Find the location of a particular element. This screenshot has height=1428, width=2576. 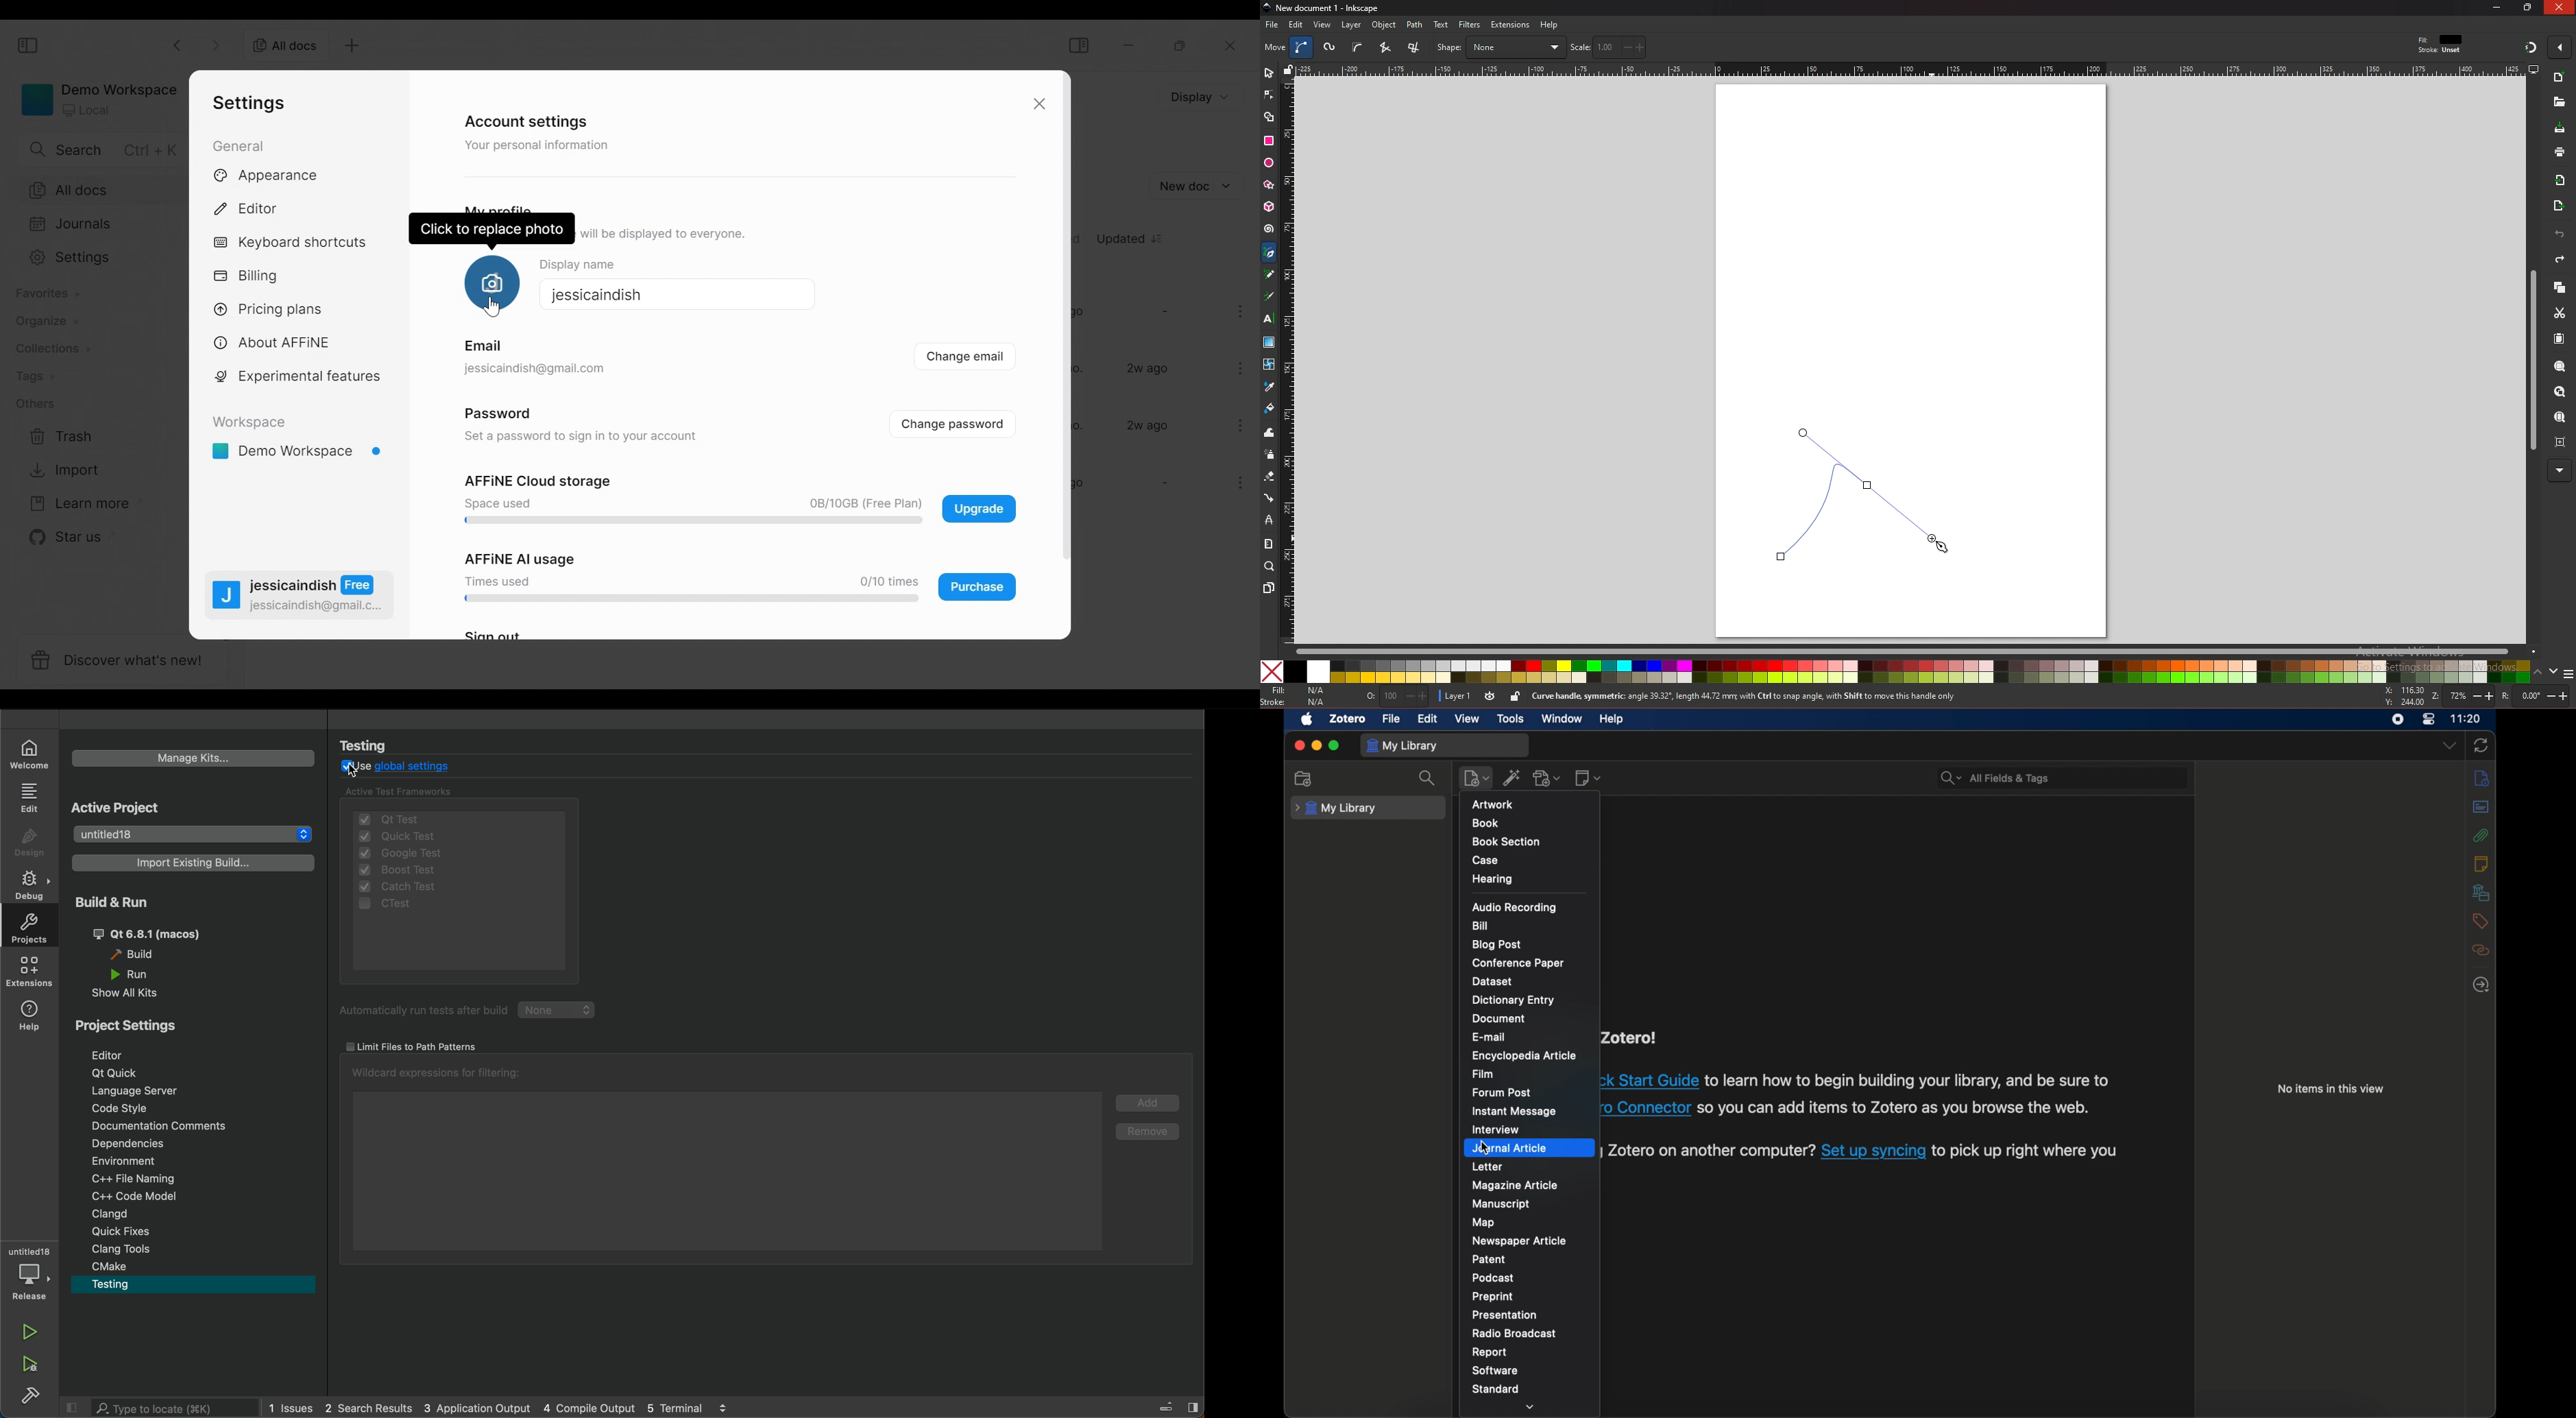

save is located at coordinates (2560, 129).